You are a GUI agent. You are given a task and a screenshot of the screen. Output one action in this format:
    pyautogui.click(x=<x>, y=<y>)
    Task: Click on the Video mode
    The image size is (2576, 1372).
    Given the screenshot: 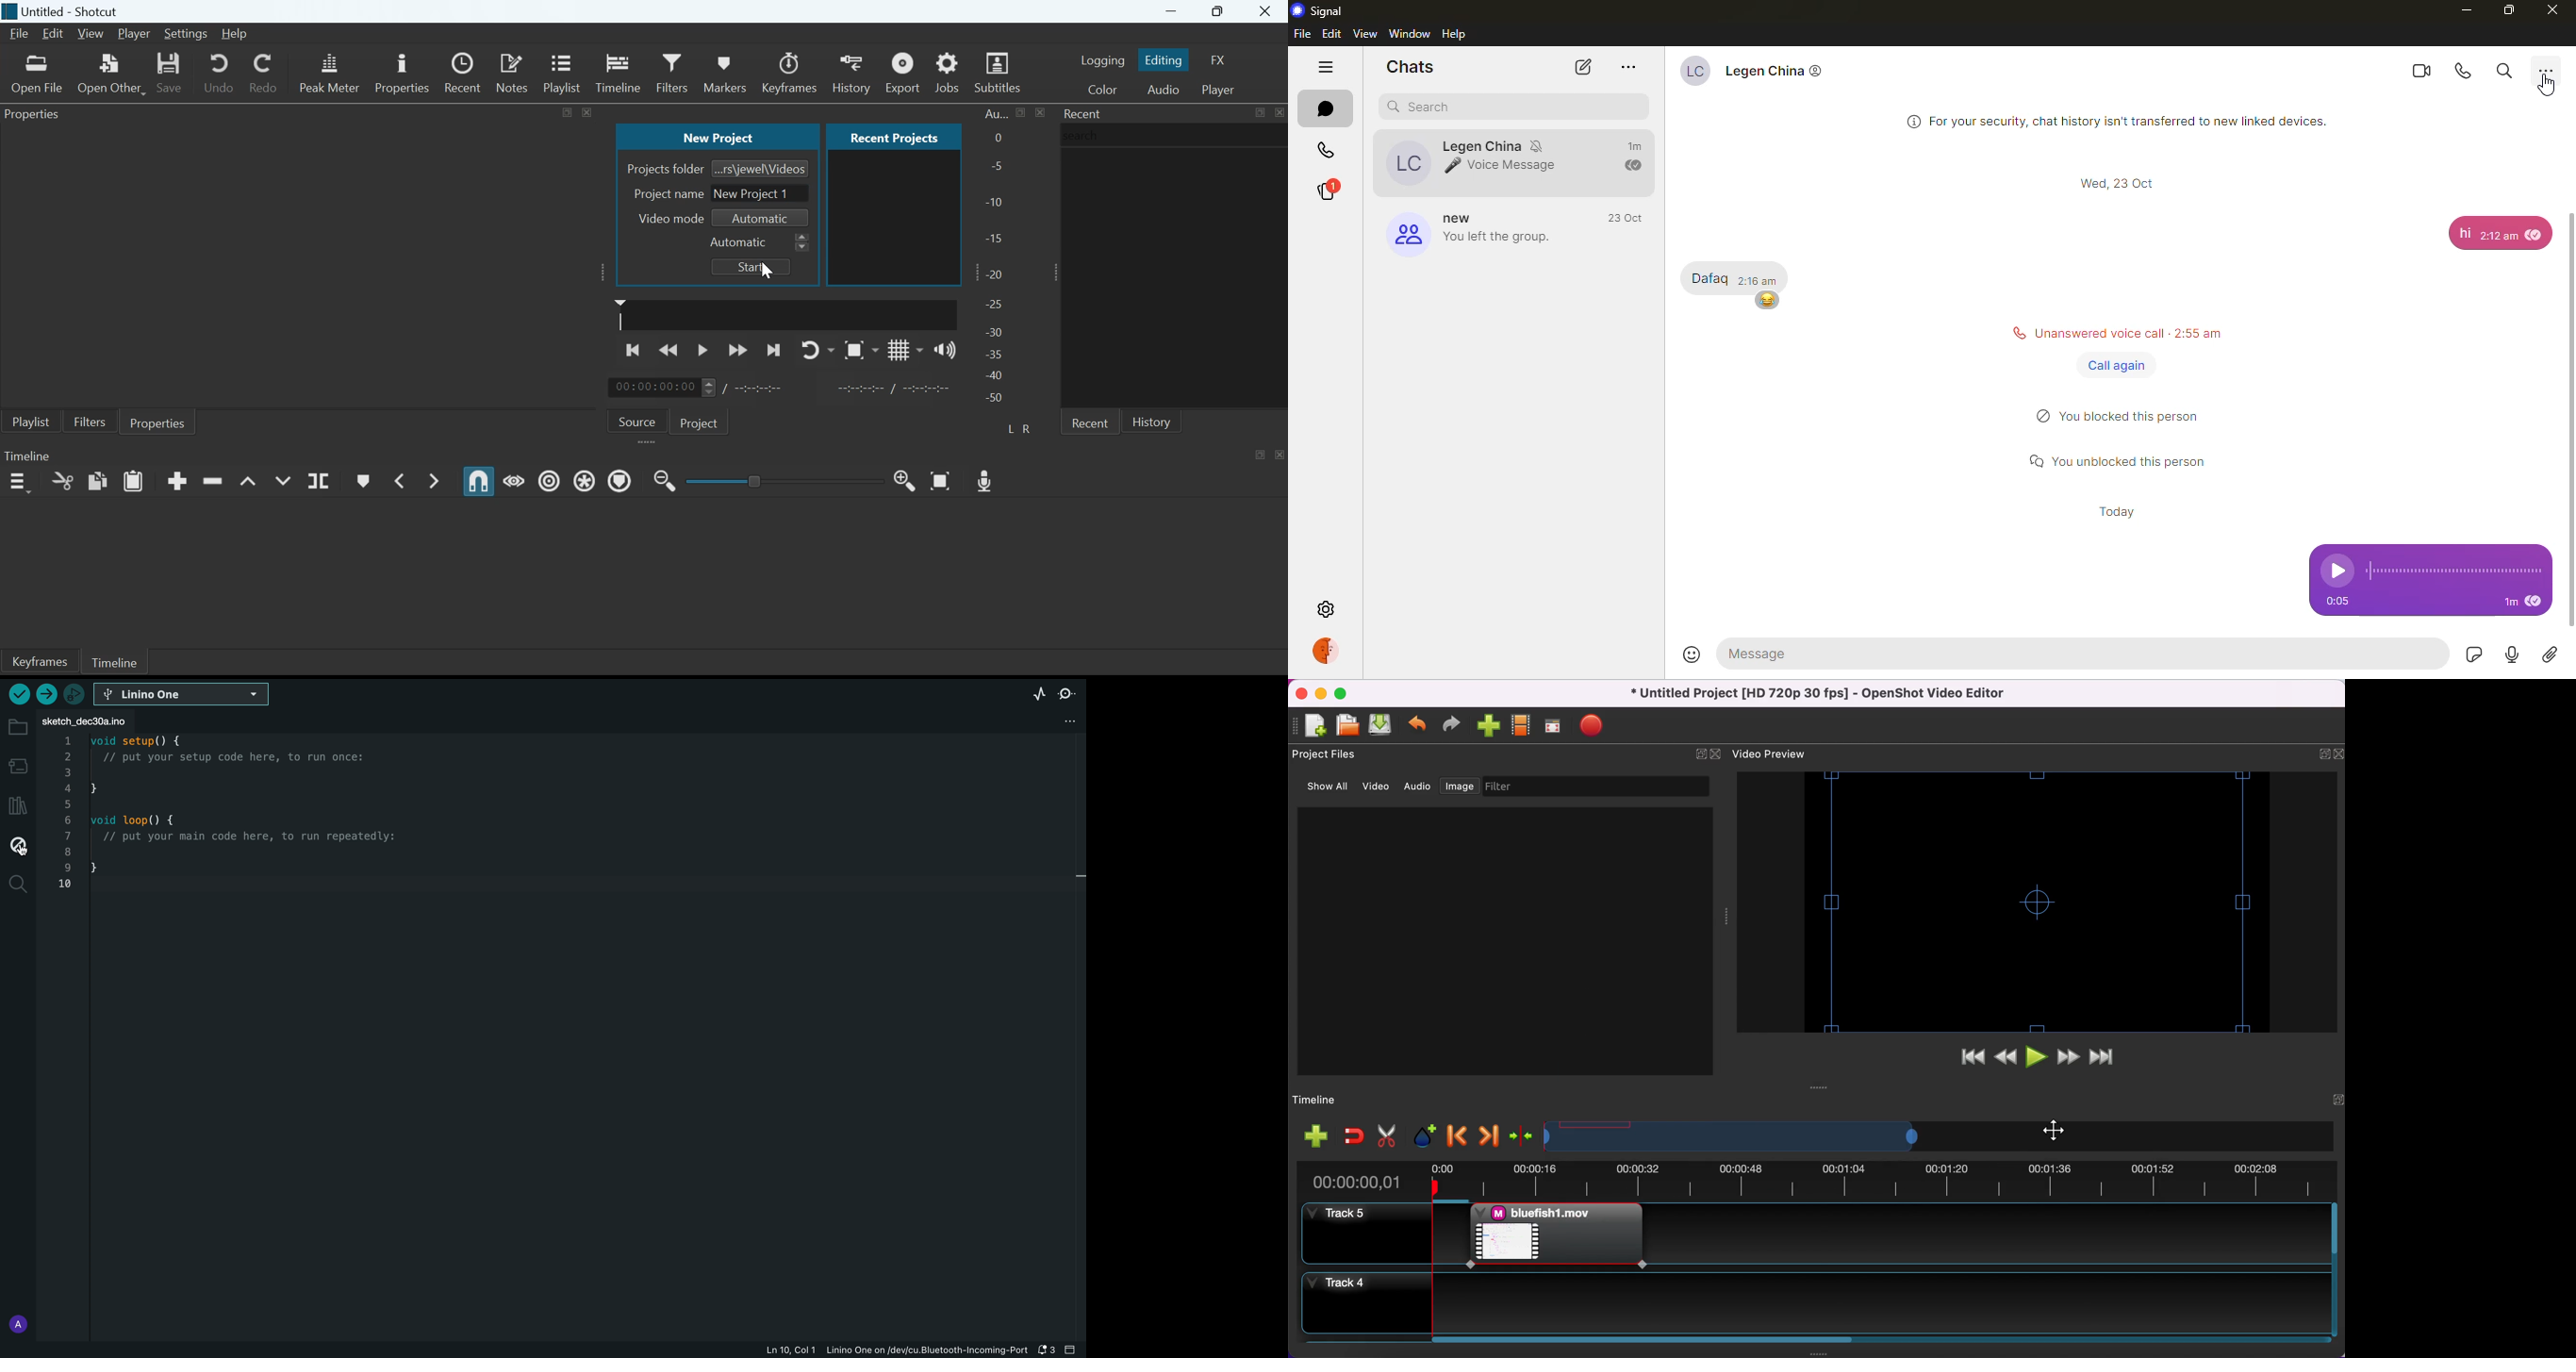 What is the action you would take?
    pyautogui.click(x=668, y=218)
    